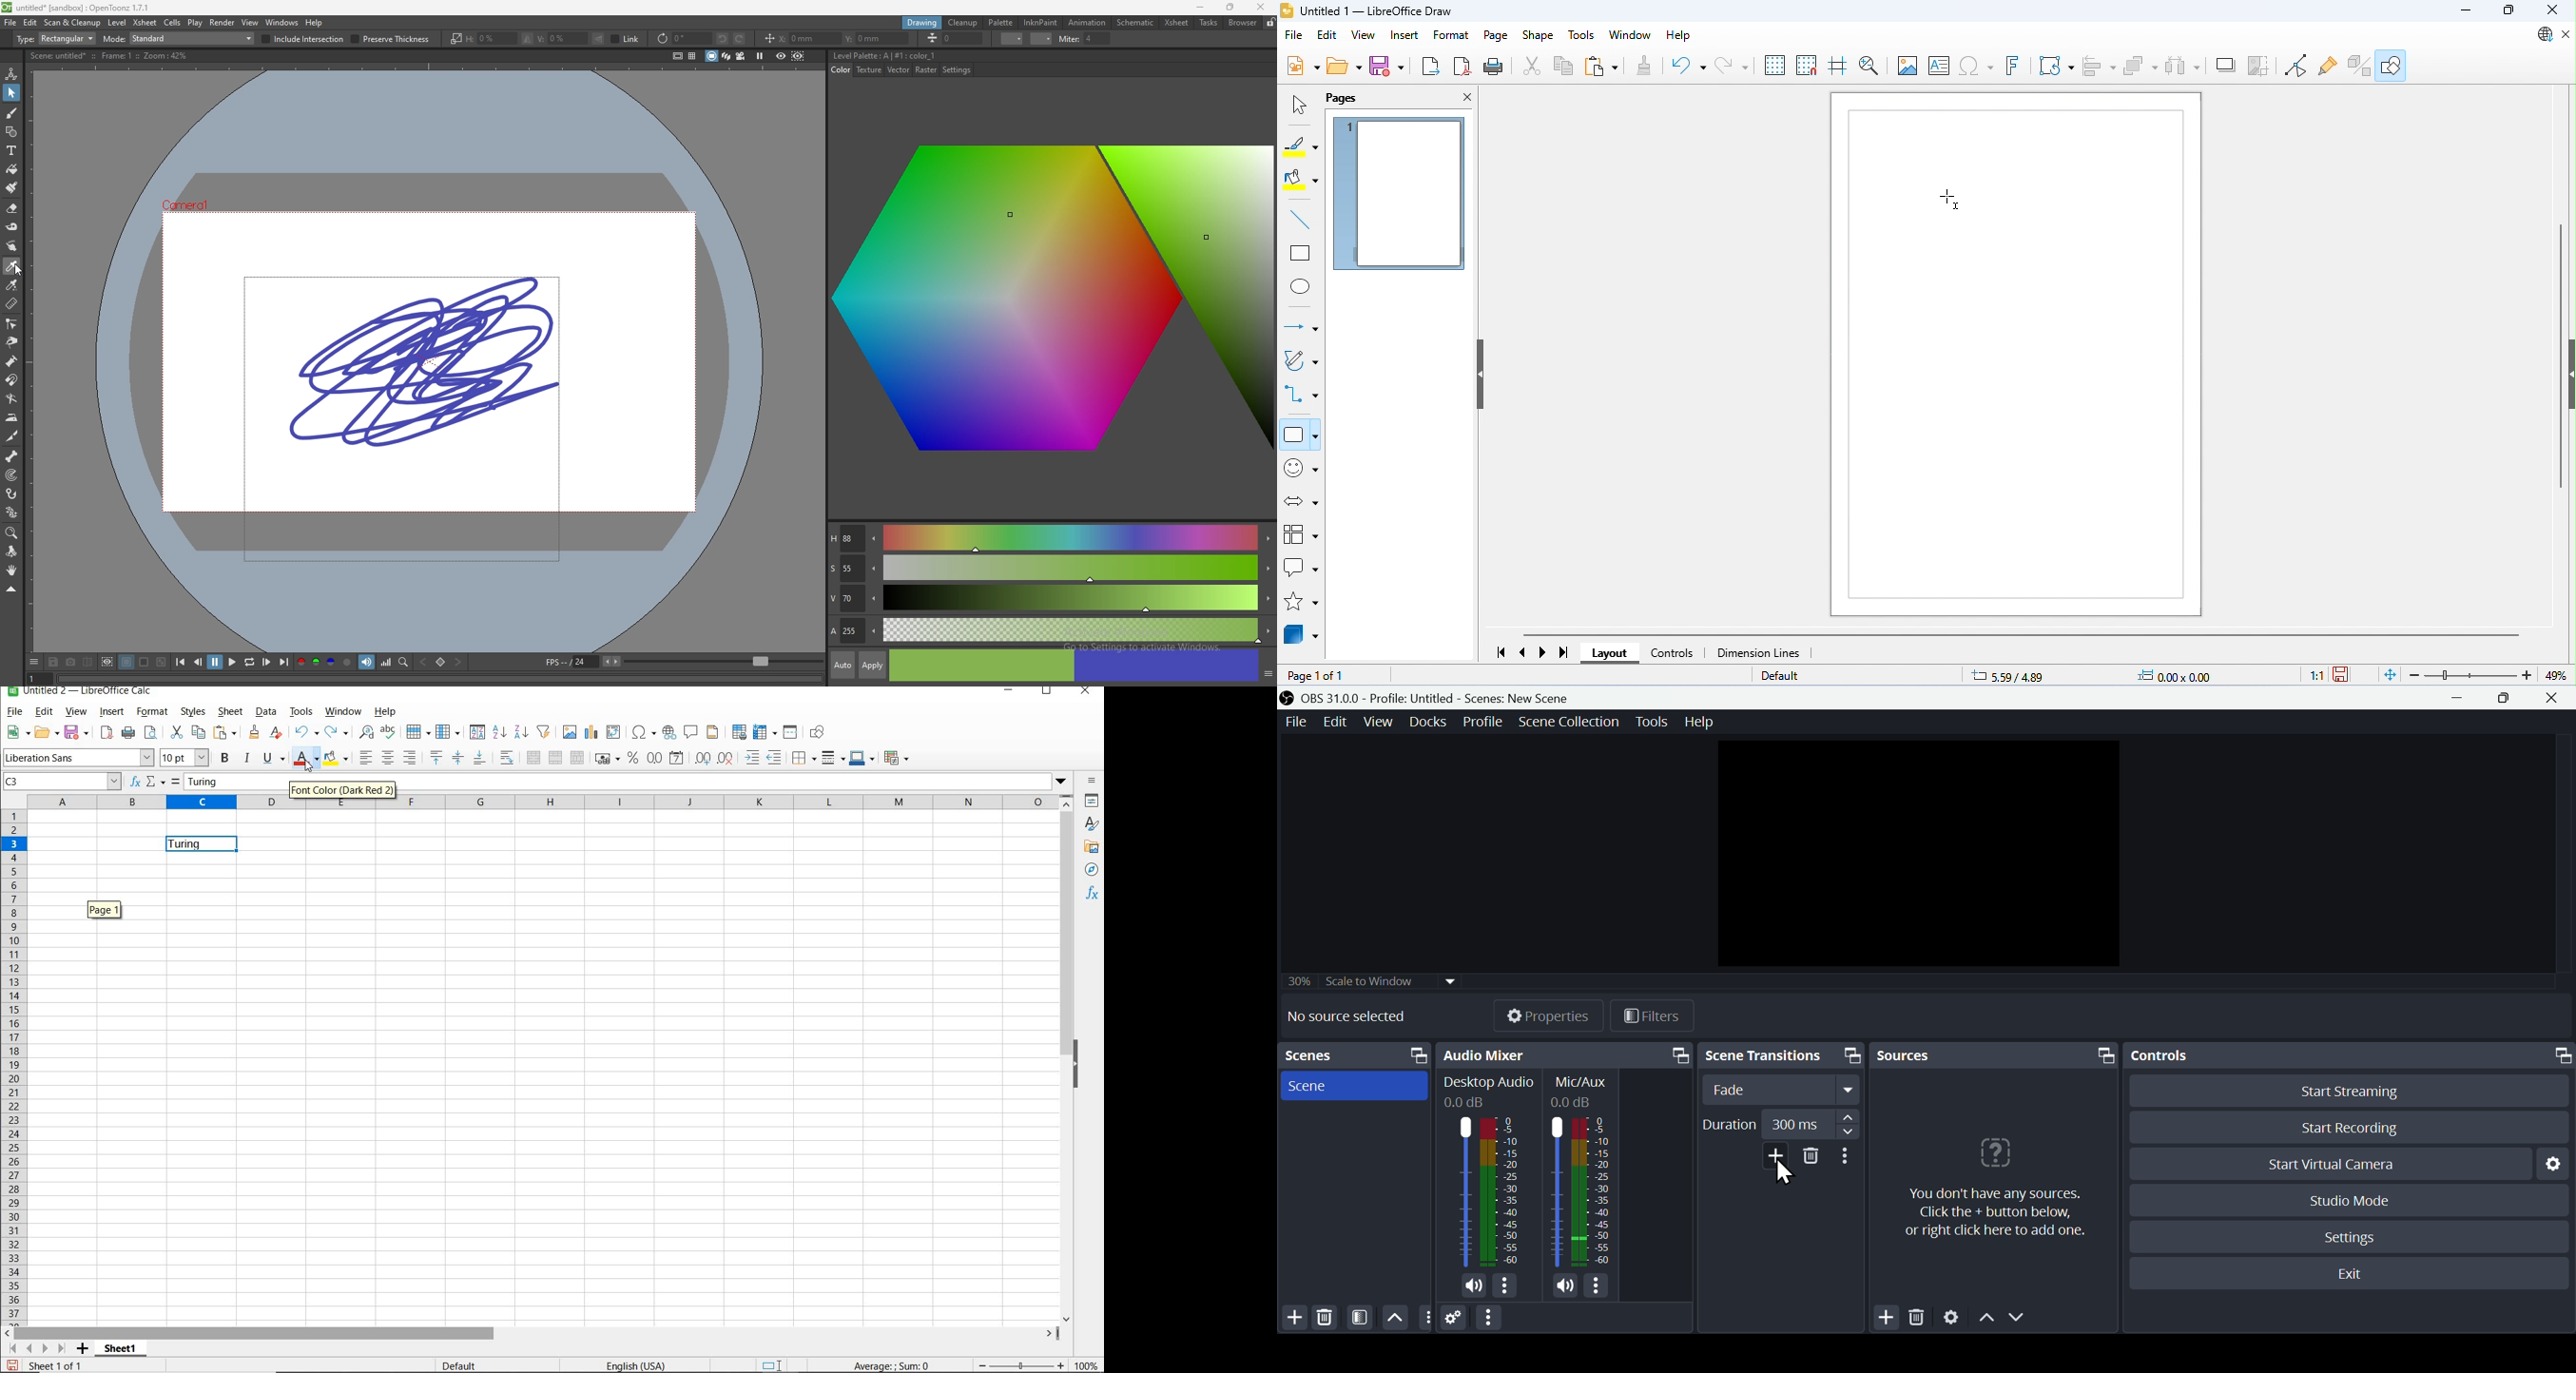 The height and width of the screenshot is (1400, 2576). Describe the element at coordinates (228, 782) in the screenshot. I see `Turing` at that location.